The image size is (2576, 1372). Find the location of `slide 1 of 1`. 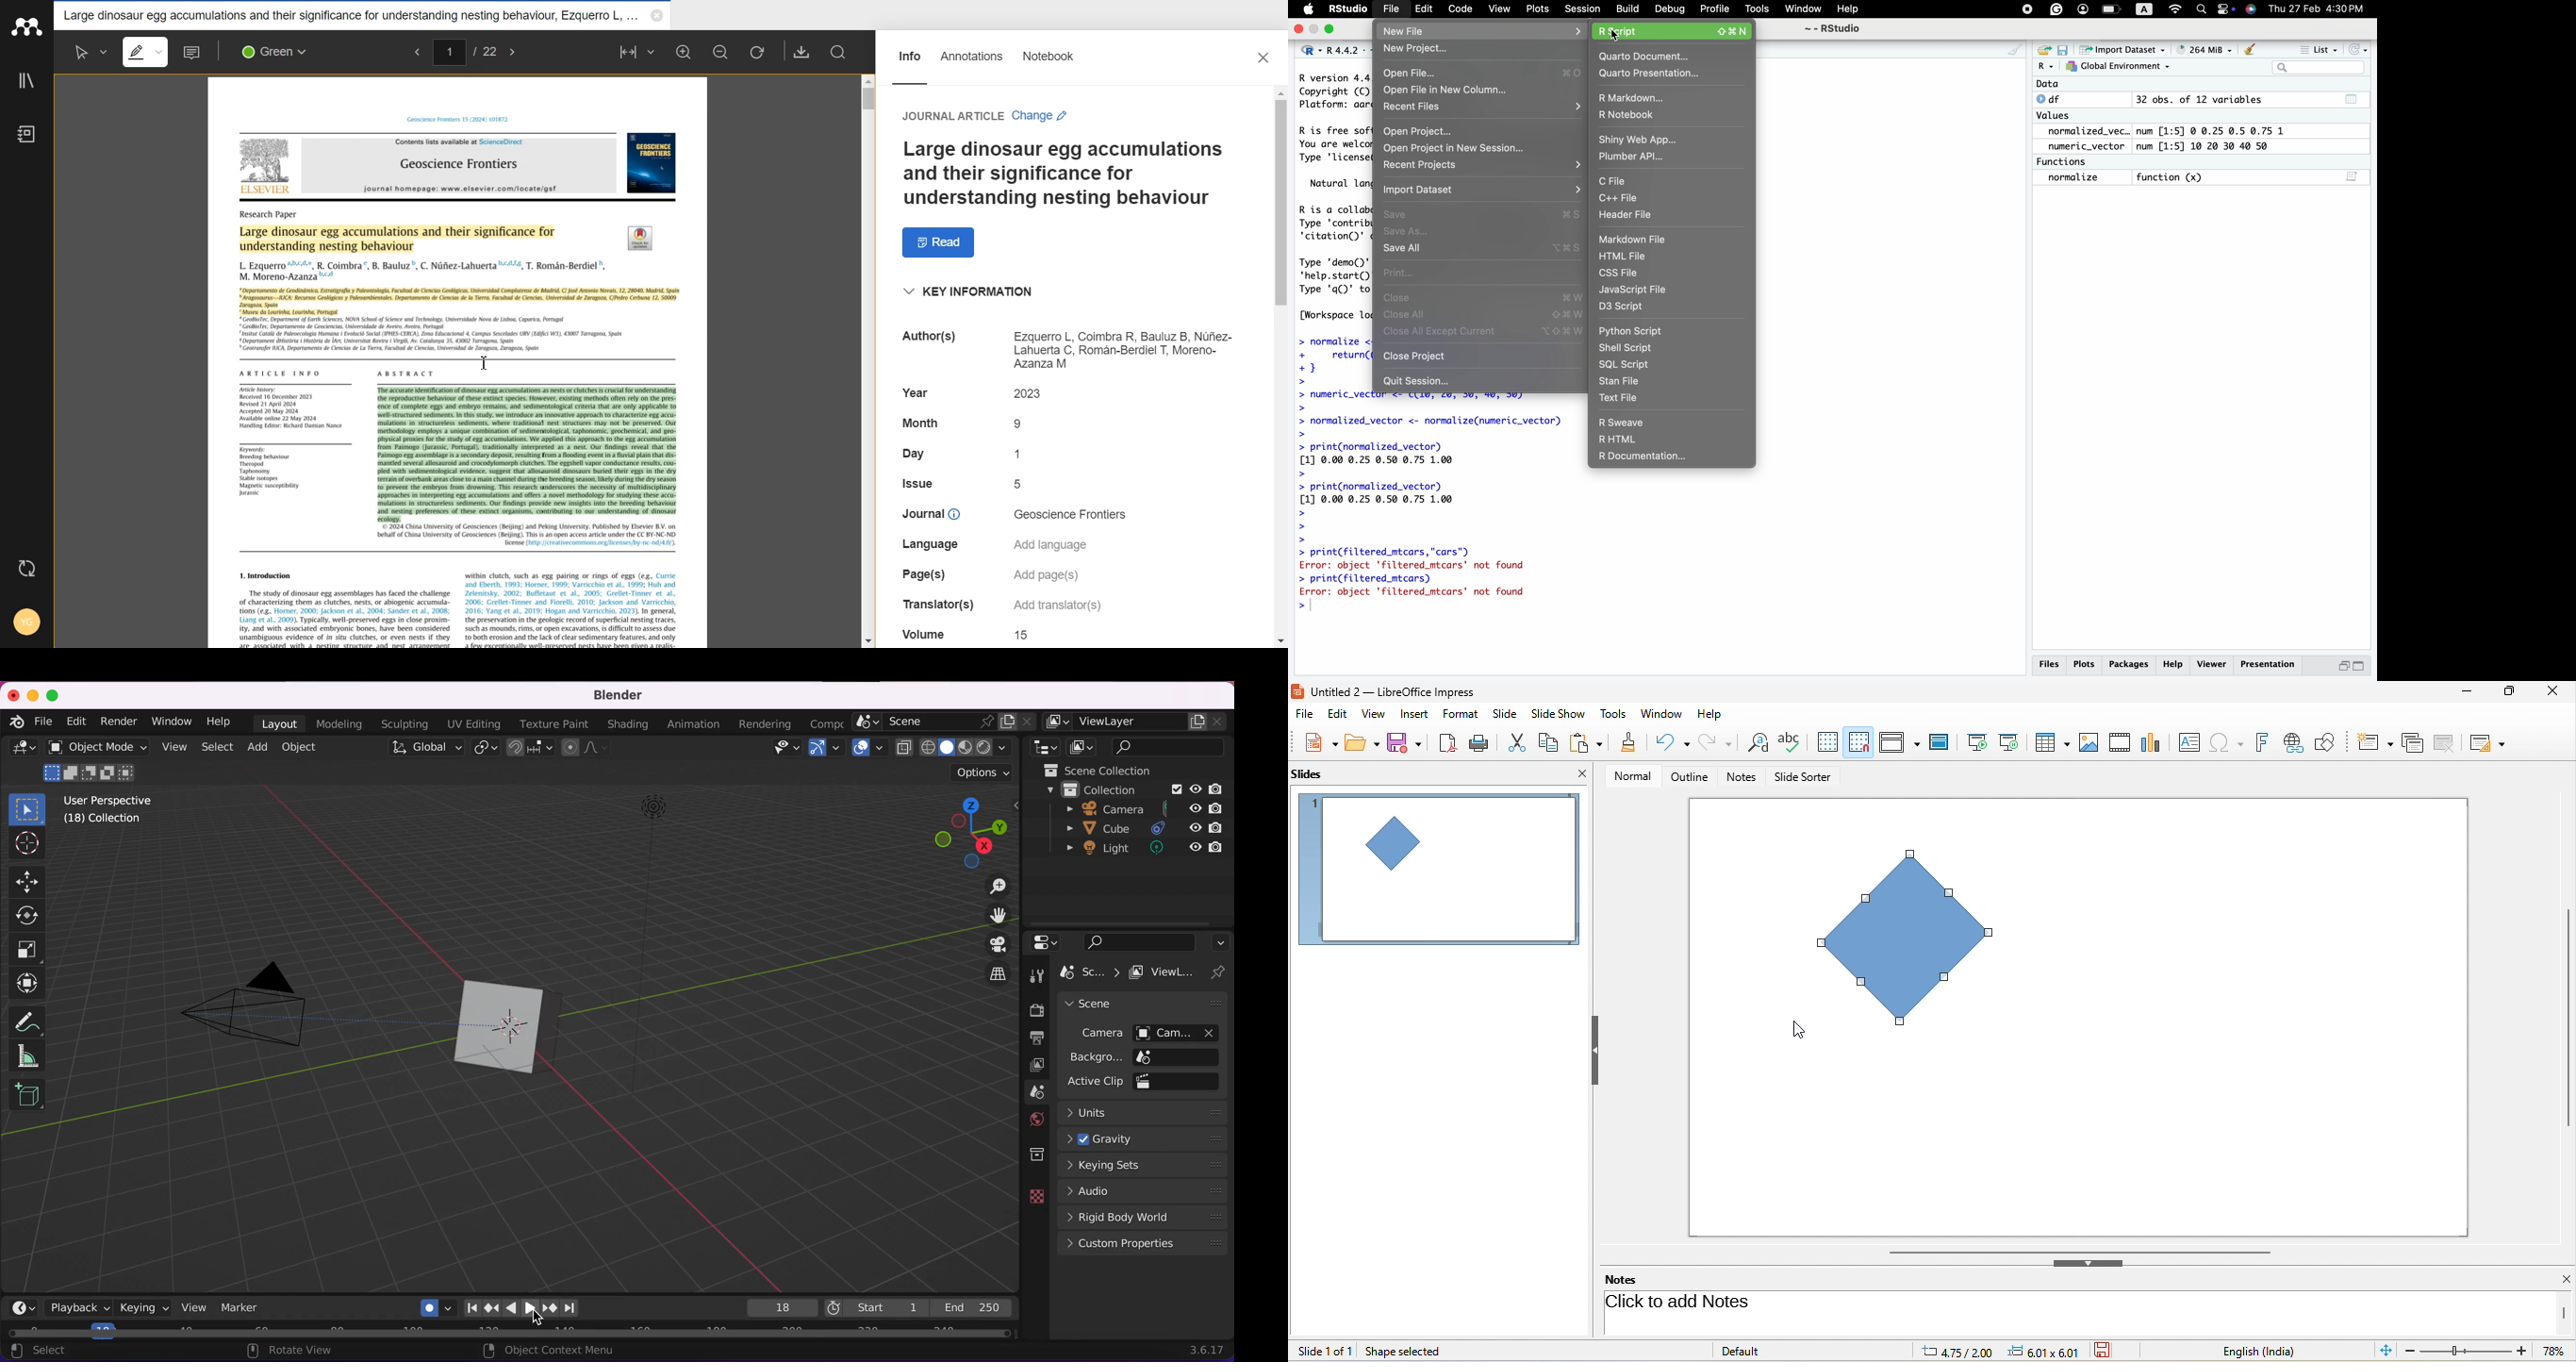

slide 1 of 1 is located at coordinates (1326, 1350).